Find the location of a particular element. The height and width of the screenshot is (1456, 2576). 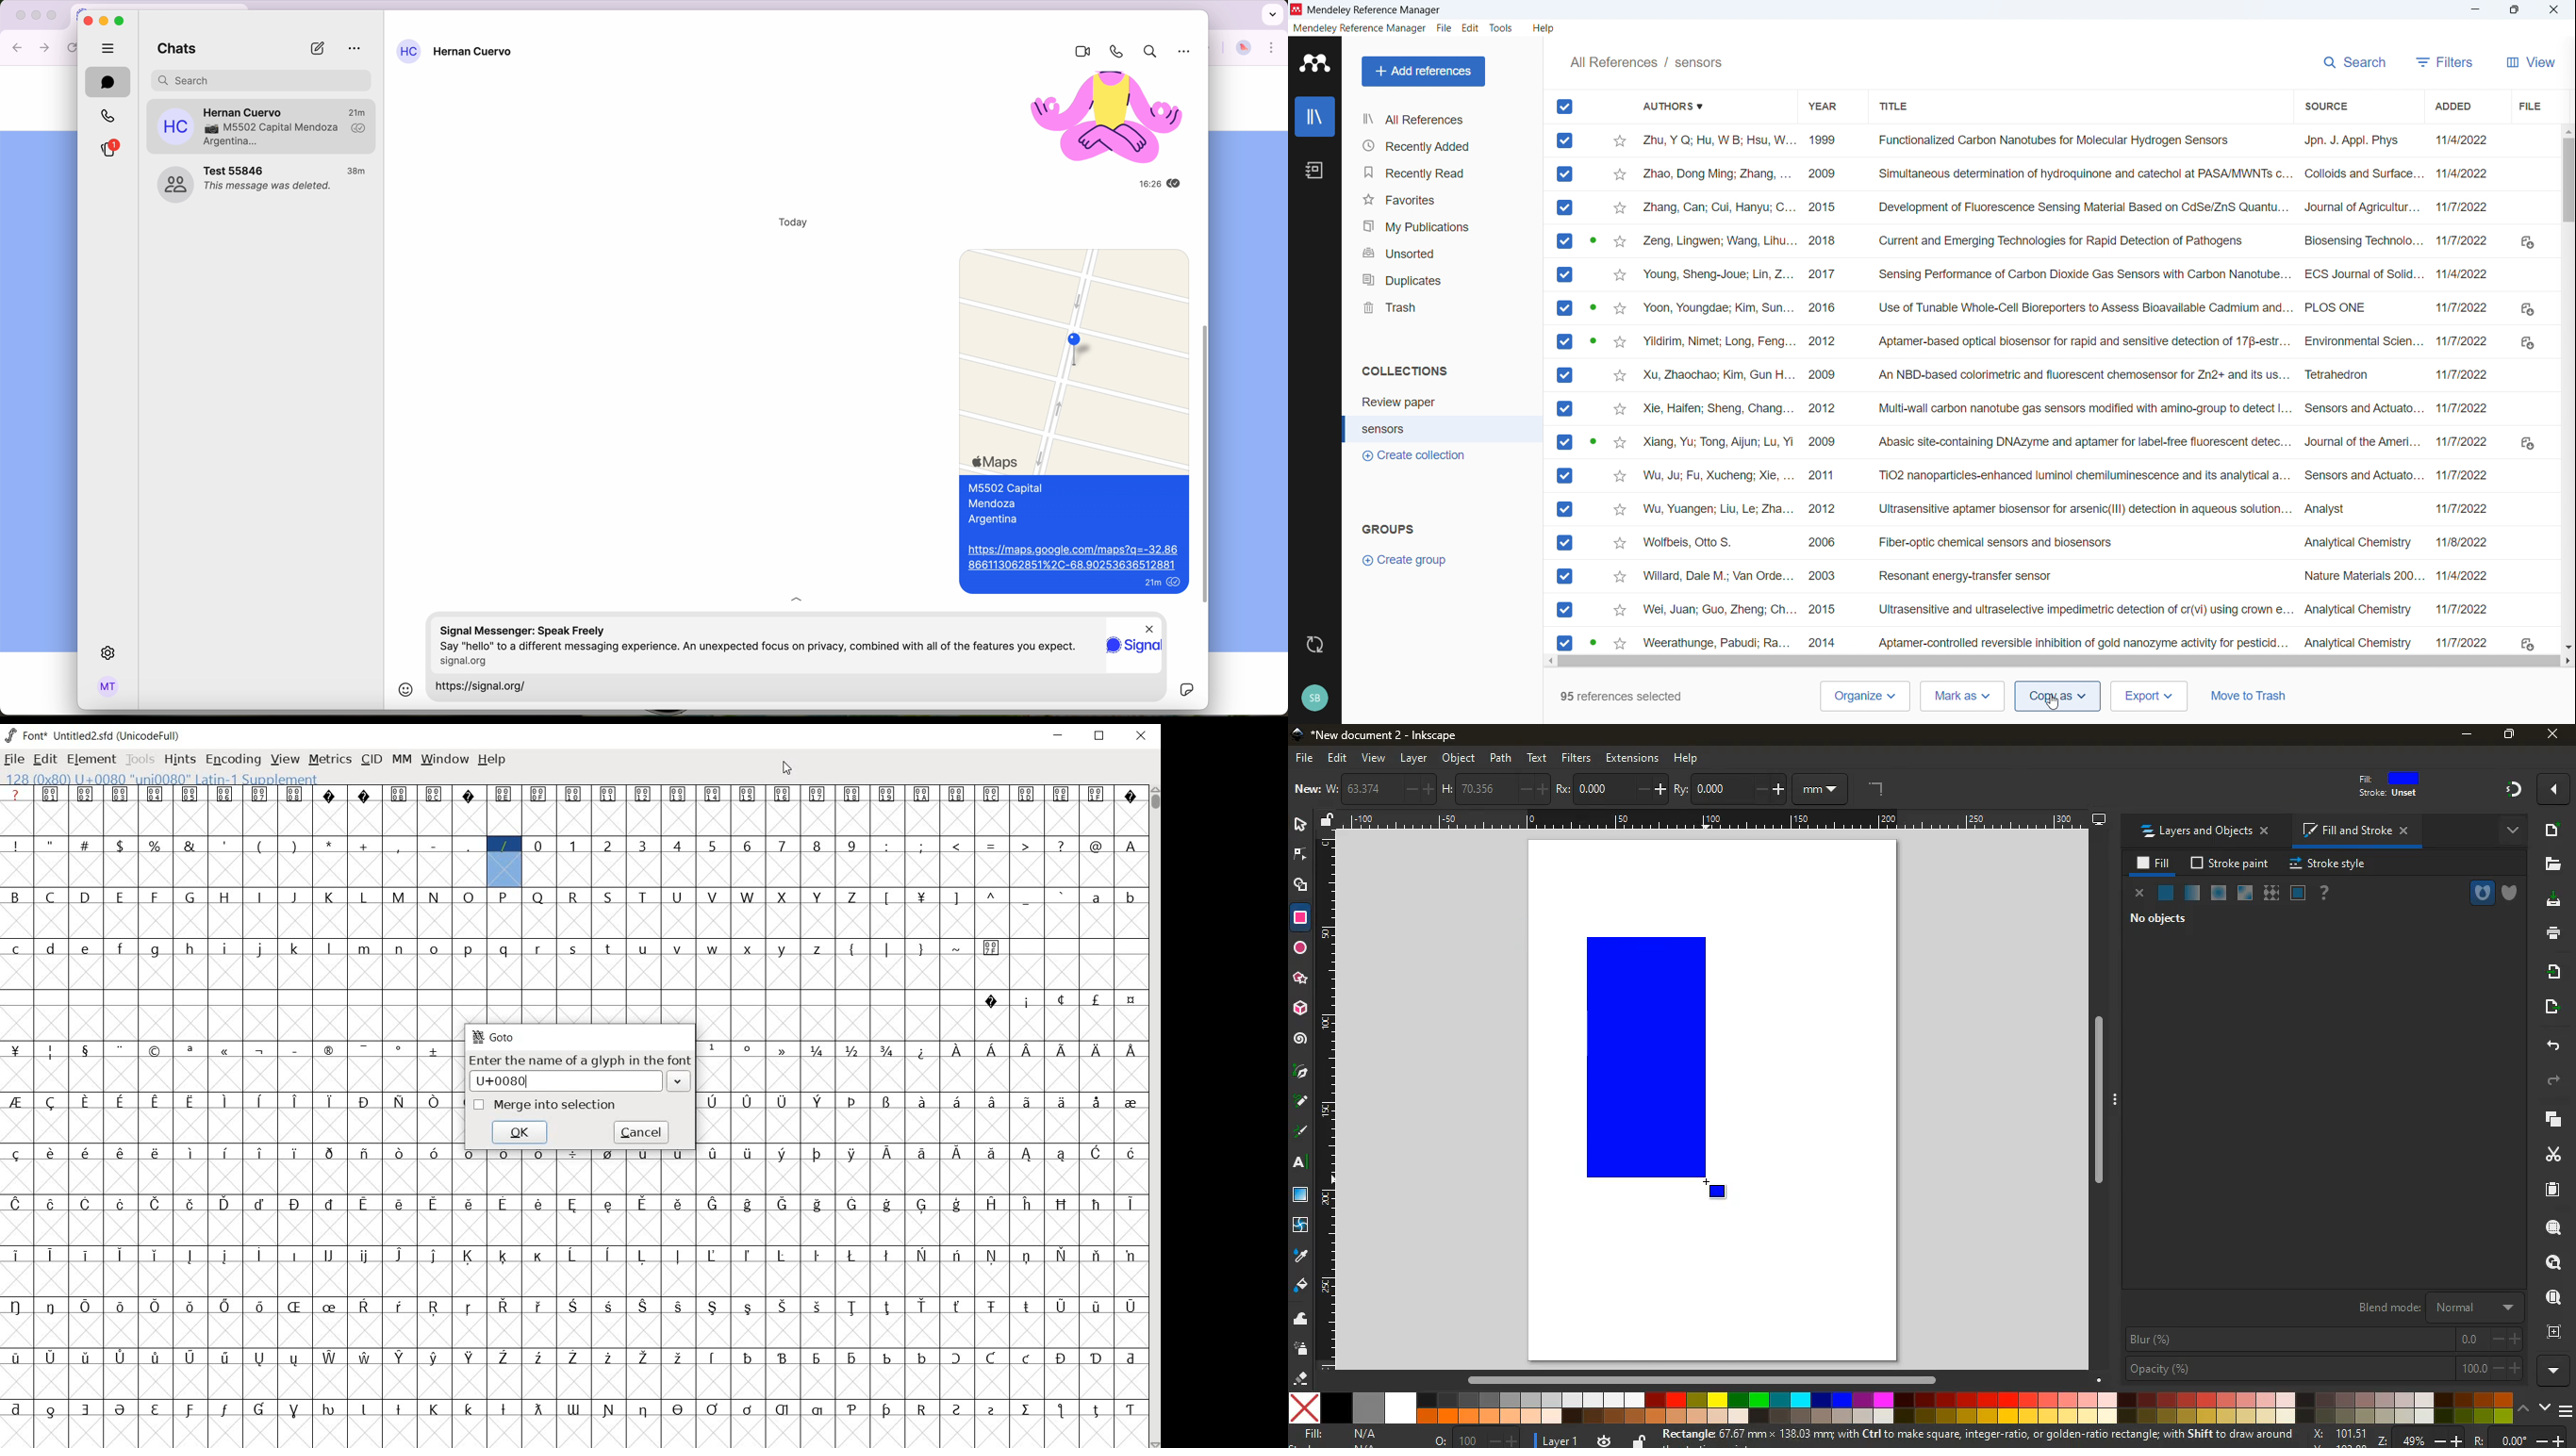

Authors of individual entries  is located at coordinates (1718, 391).